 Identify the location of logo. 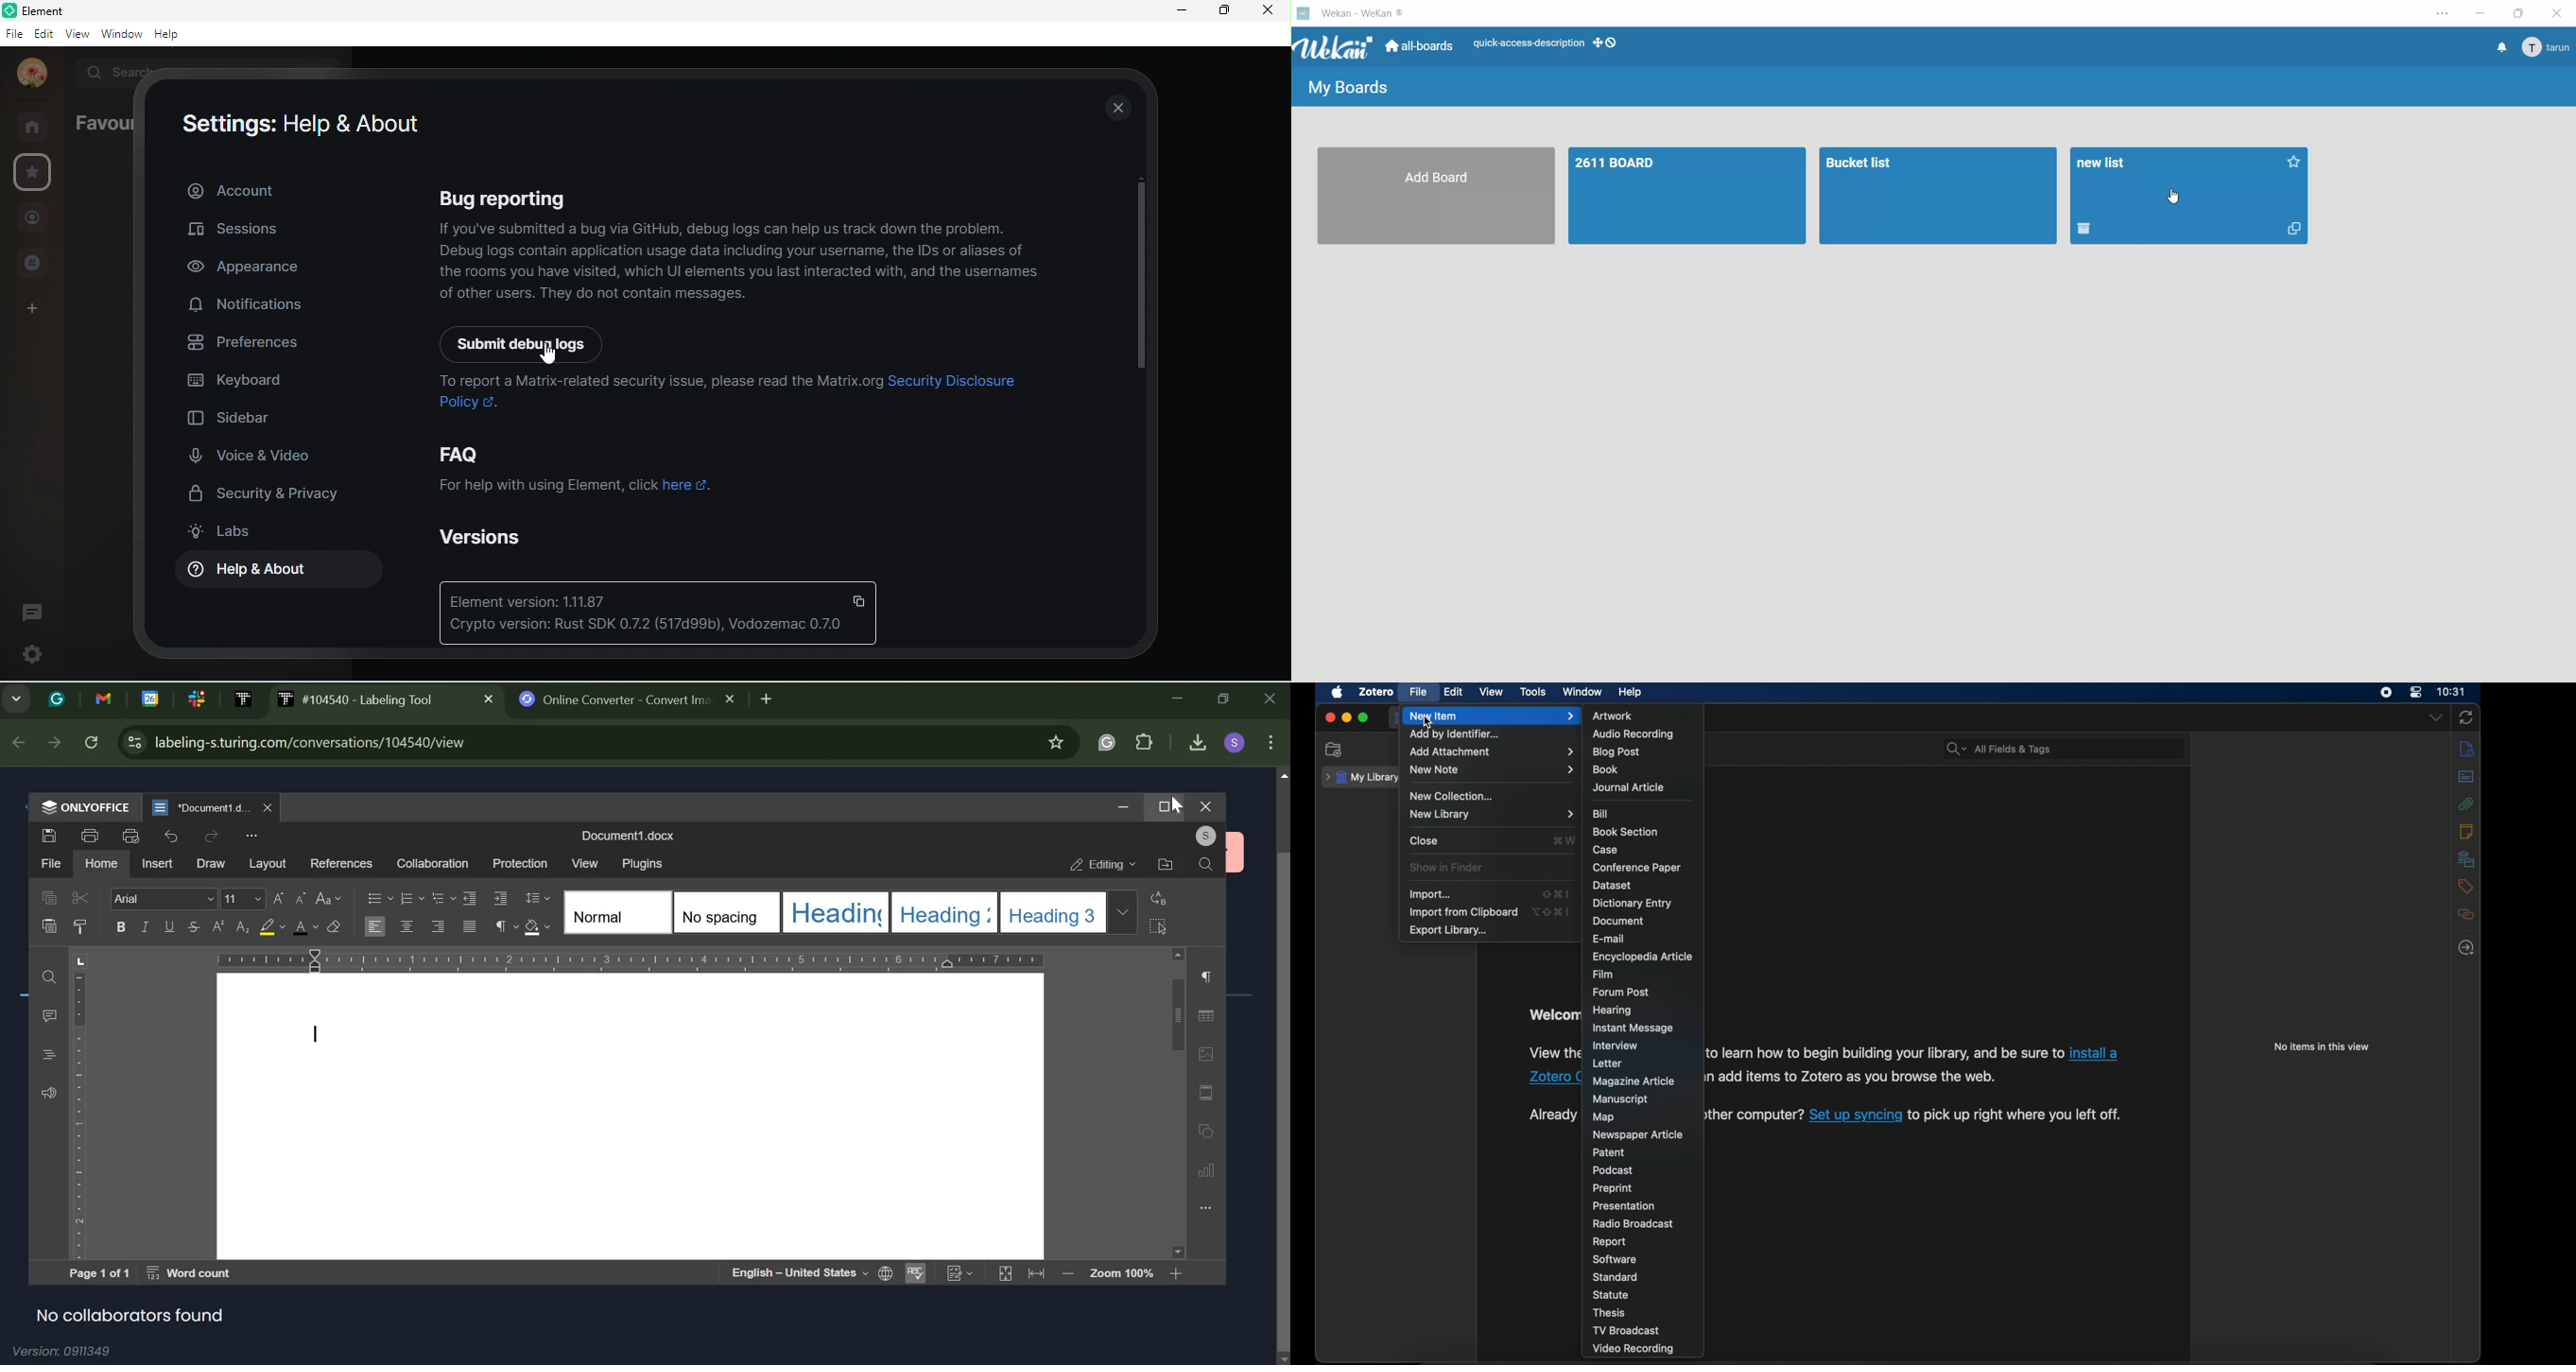
(245, 699).